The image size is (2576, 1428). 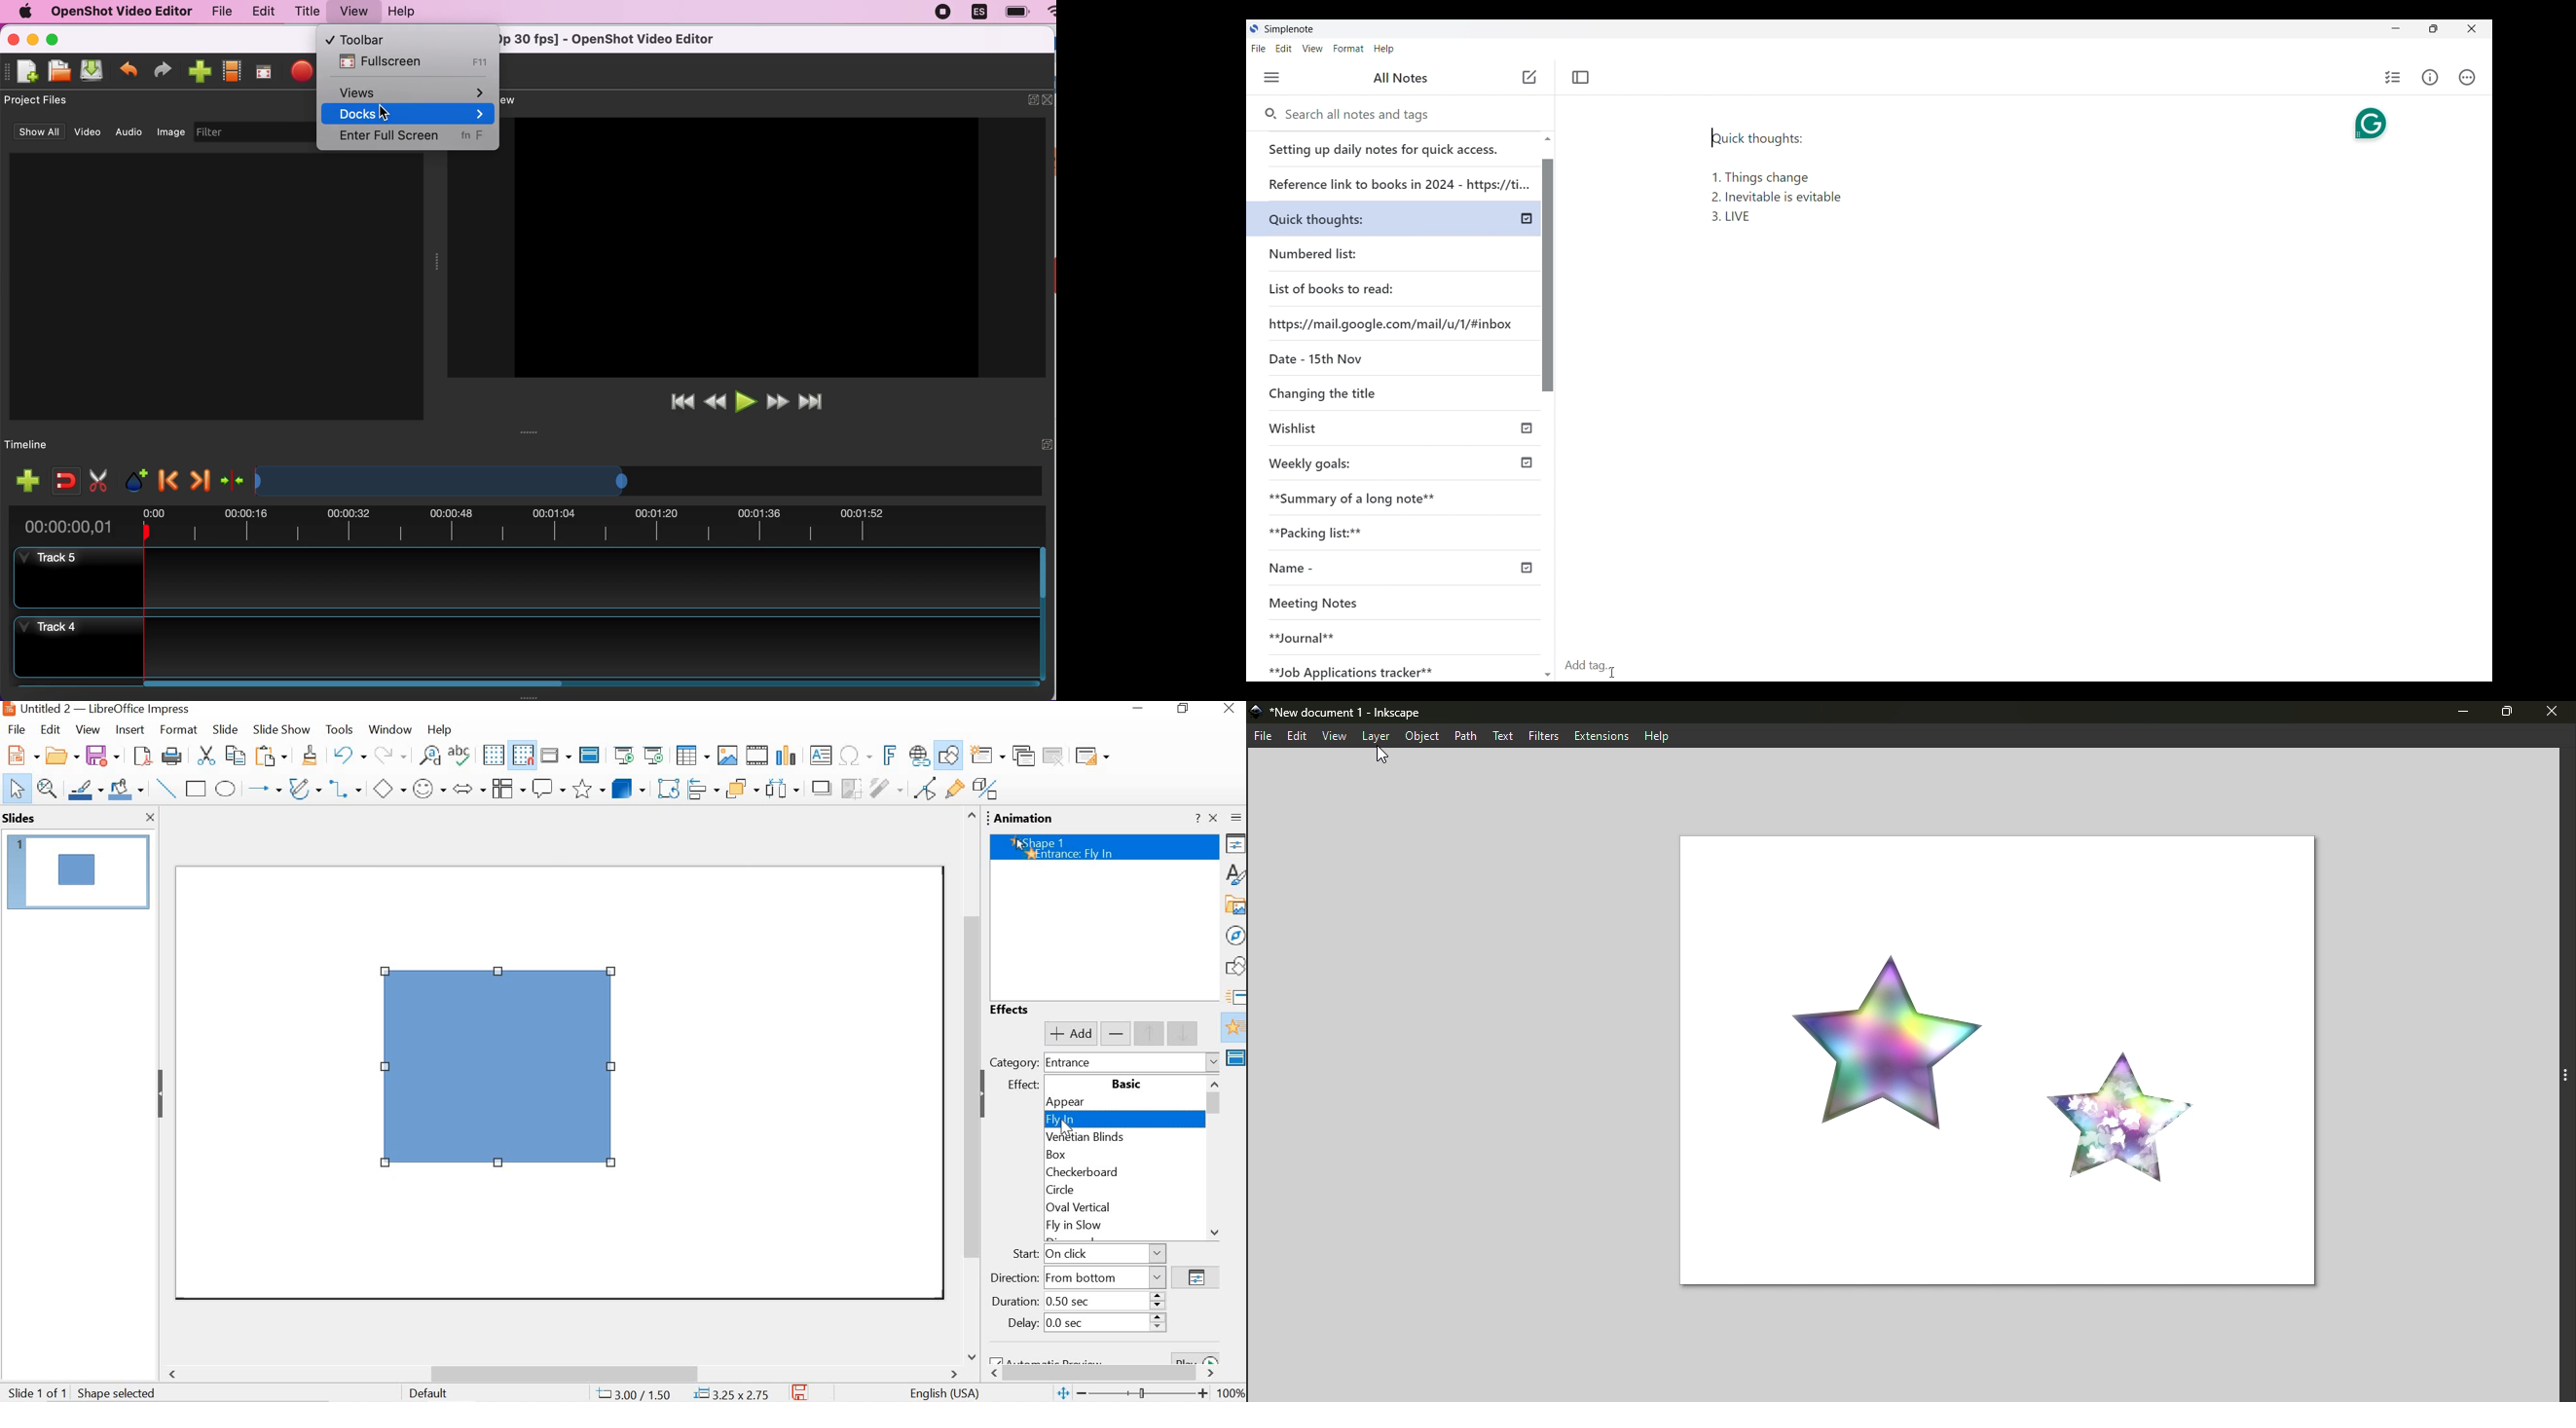 What do you see at coordinates (1234, 995) in the screenshot?
I see `slide transition` at bounding box center [1234, 995].